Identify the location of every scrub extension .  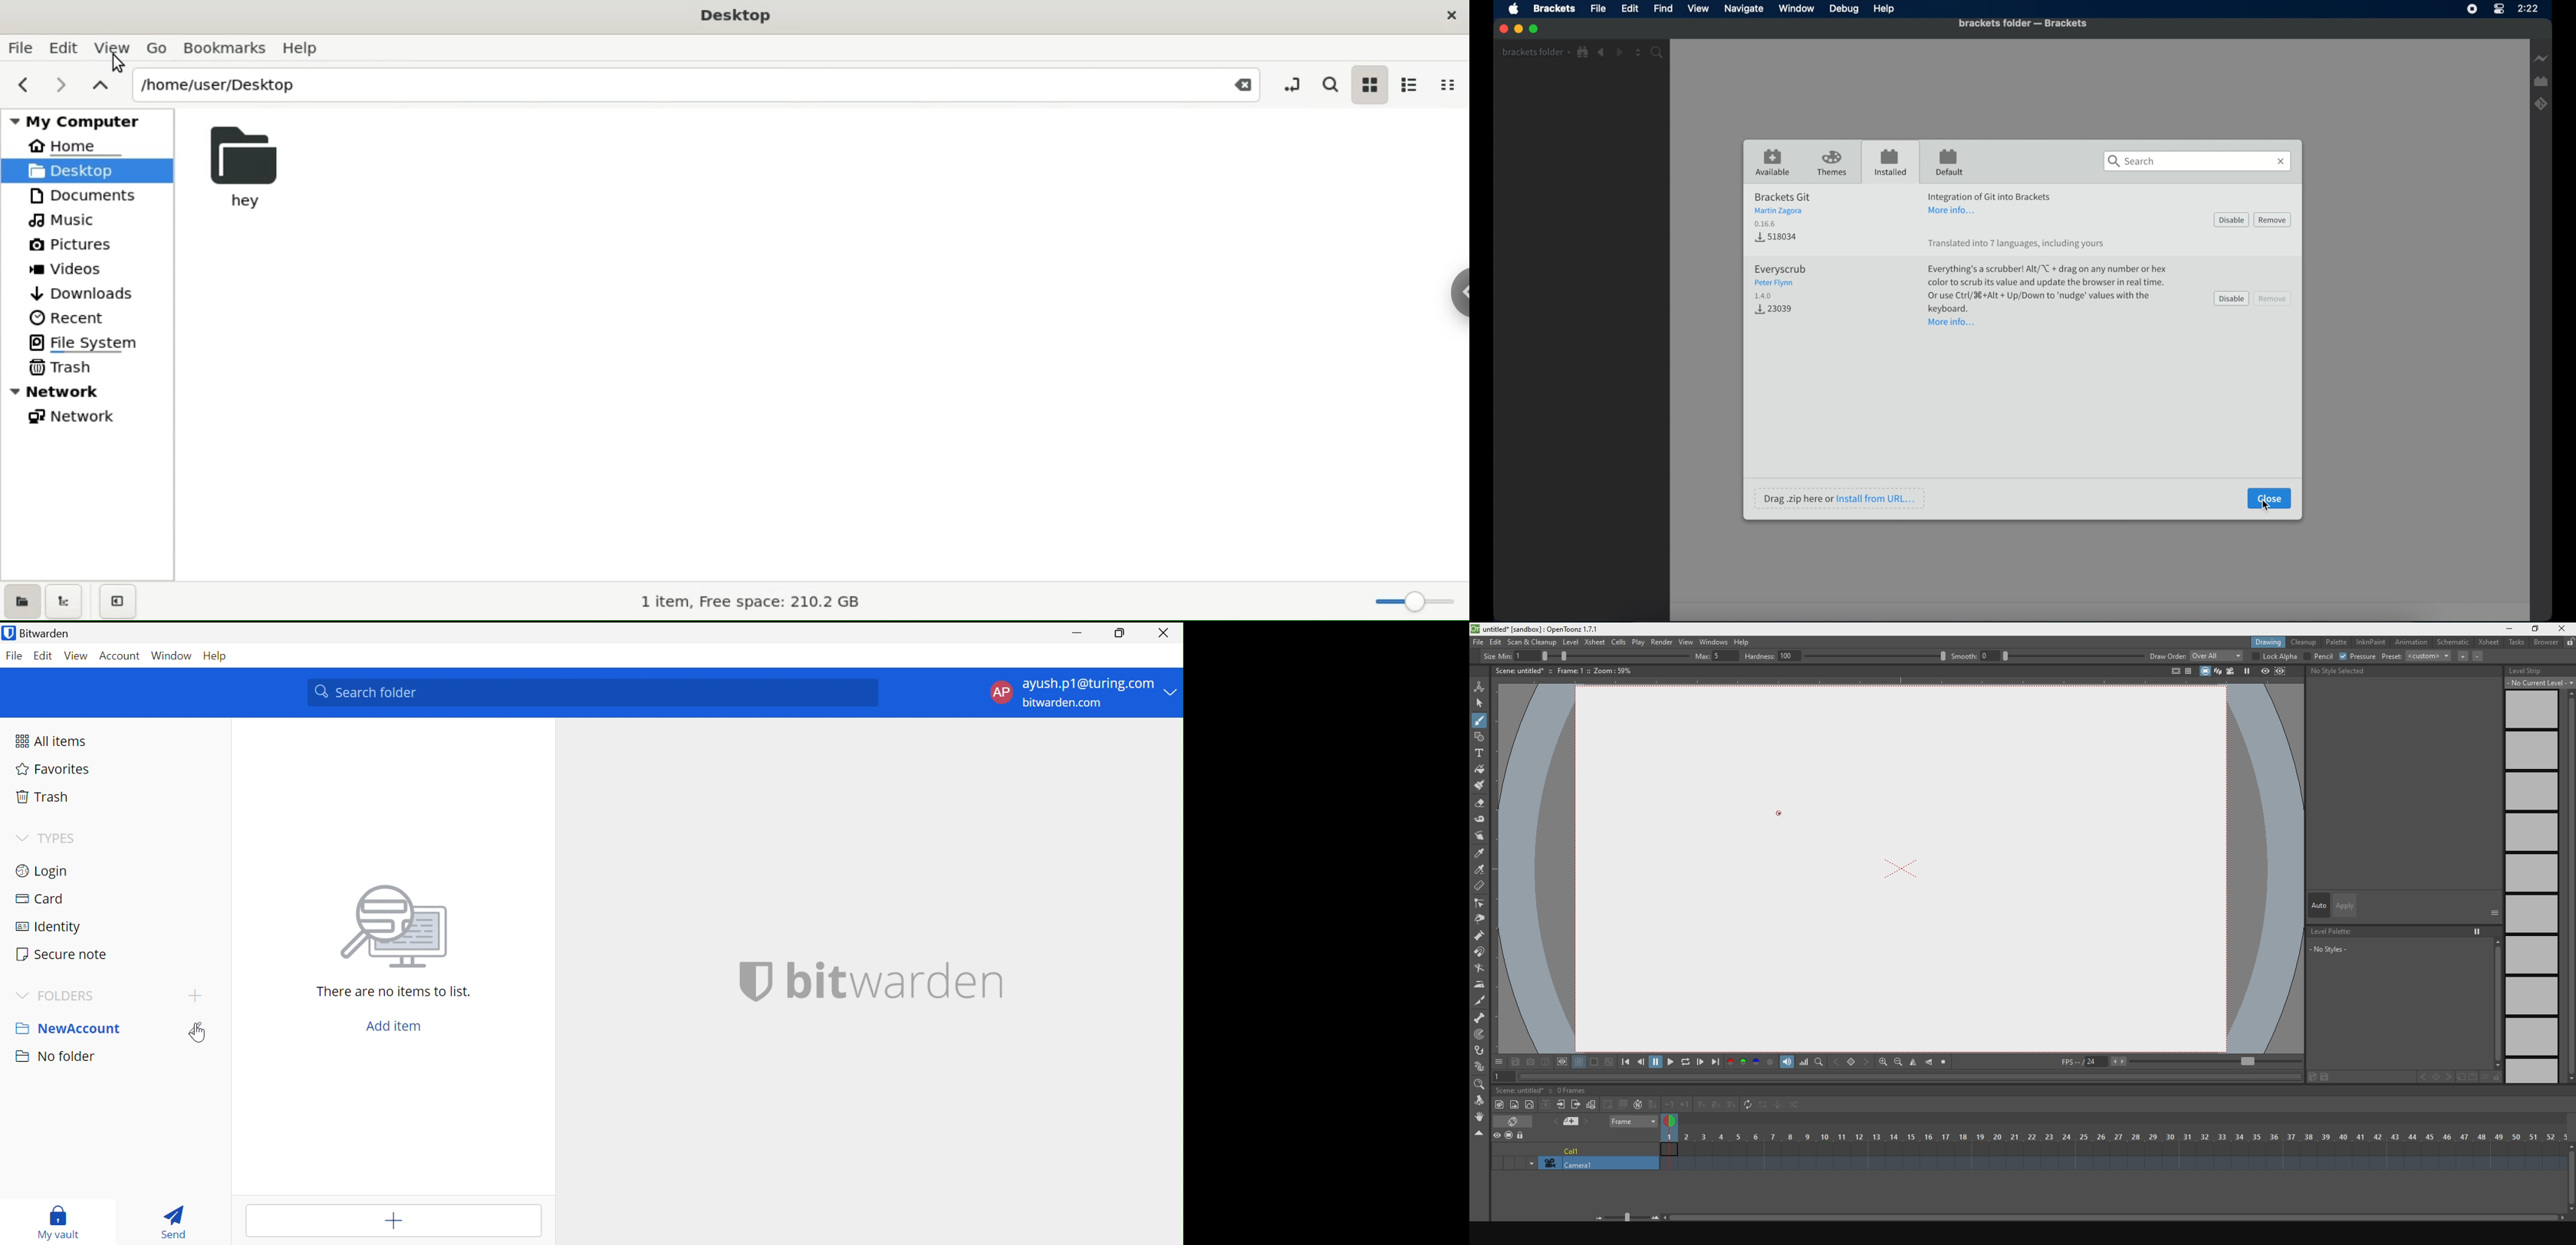
(1780, 281).